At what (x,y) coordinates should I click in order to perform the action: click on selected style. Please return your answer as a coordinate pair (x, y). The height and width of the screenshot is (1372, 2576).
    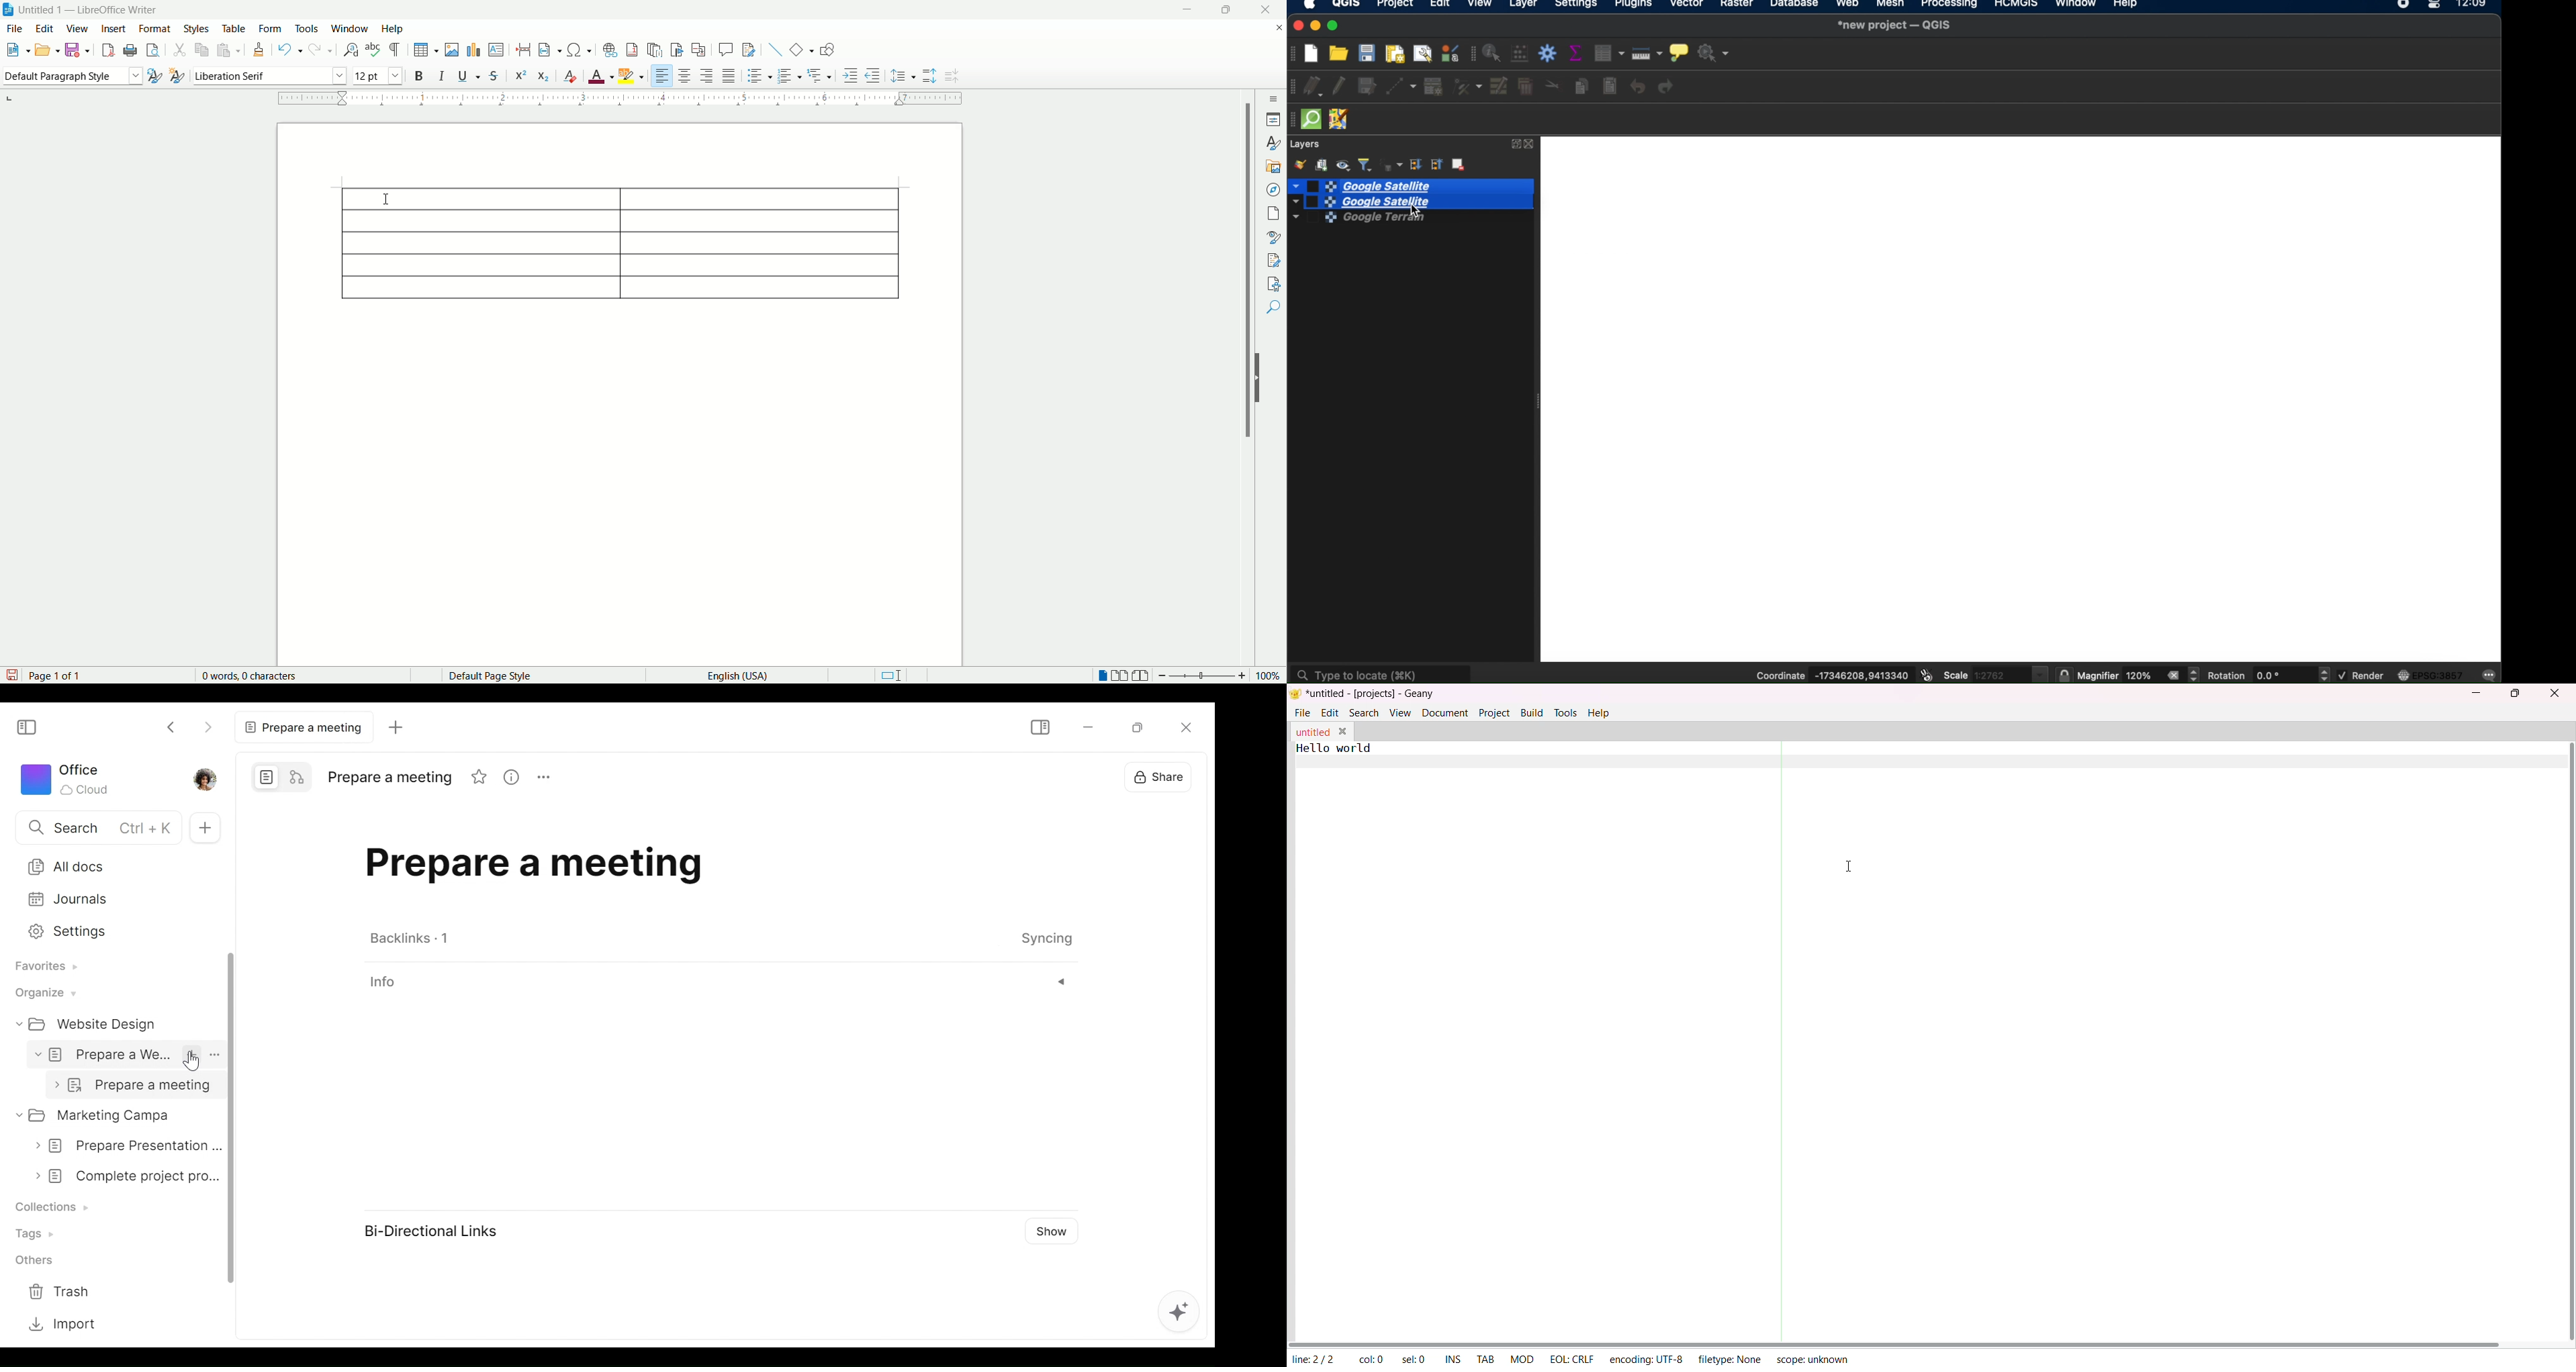
    Looking at the image, I should click on (155, 77).